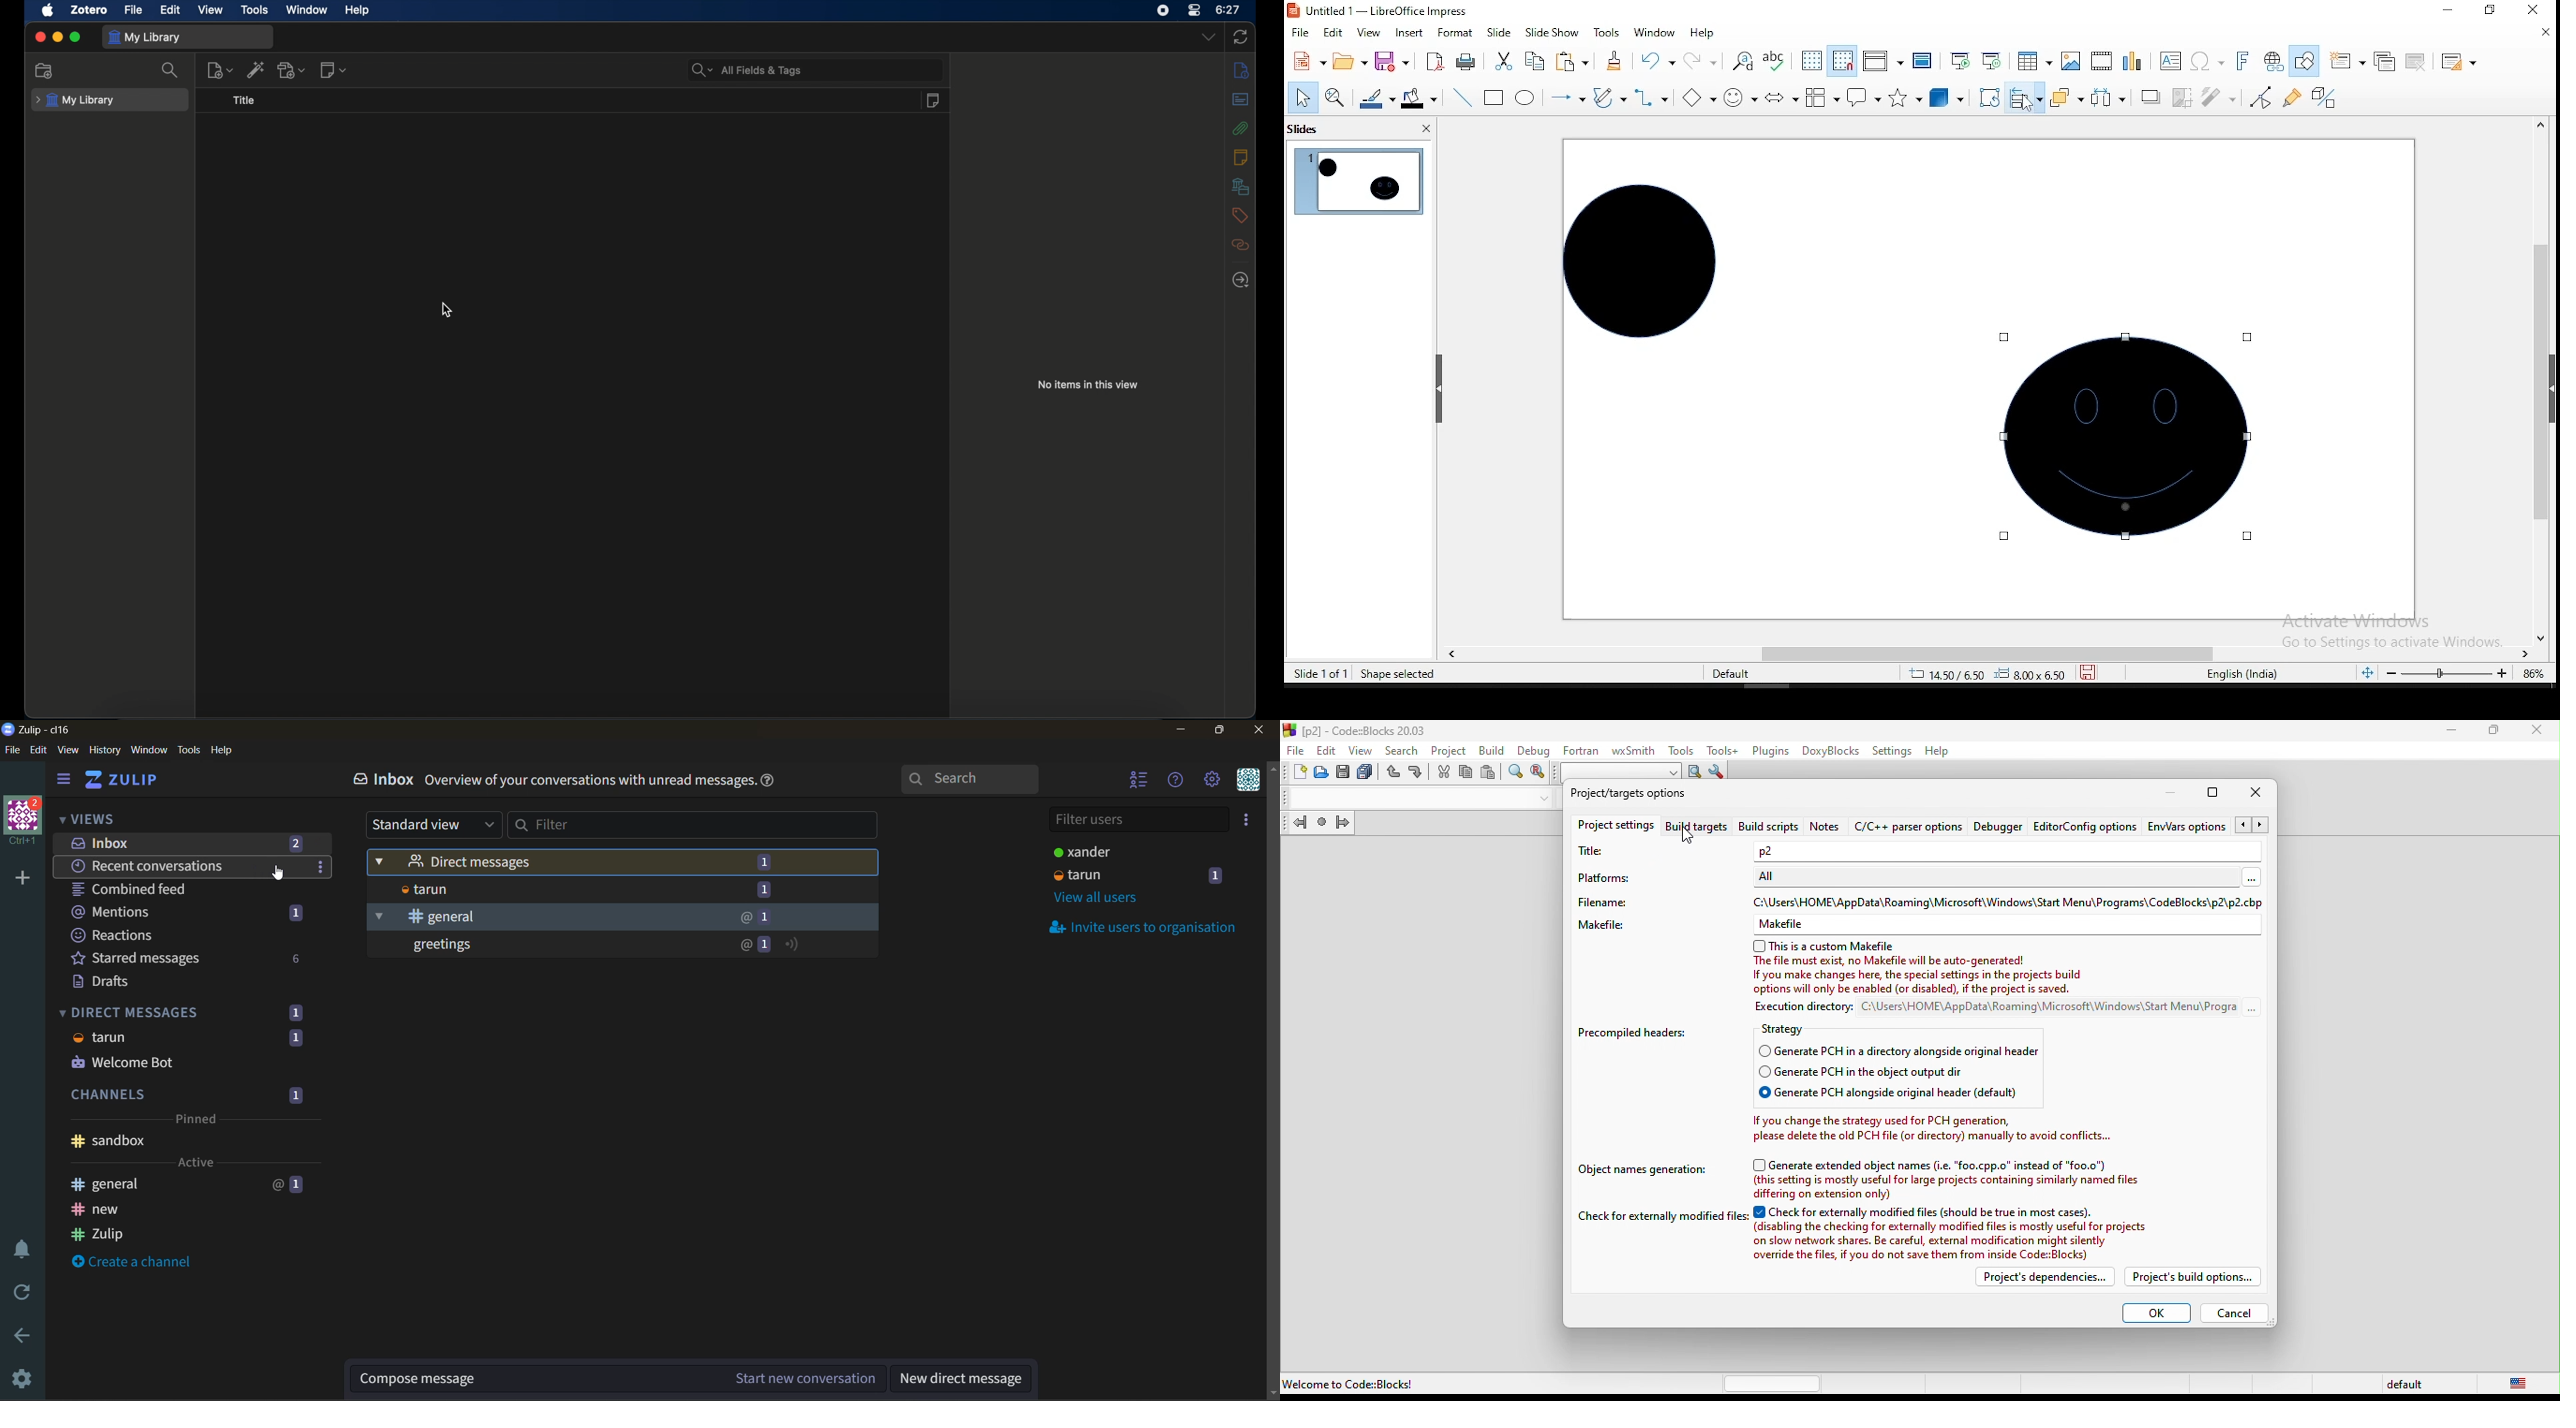 Image resolution: width=2576 pixels, height=1428 pixels. I want to click on 1 message, so click(764, 862).